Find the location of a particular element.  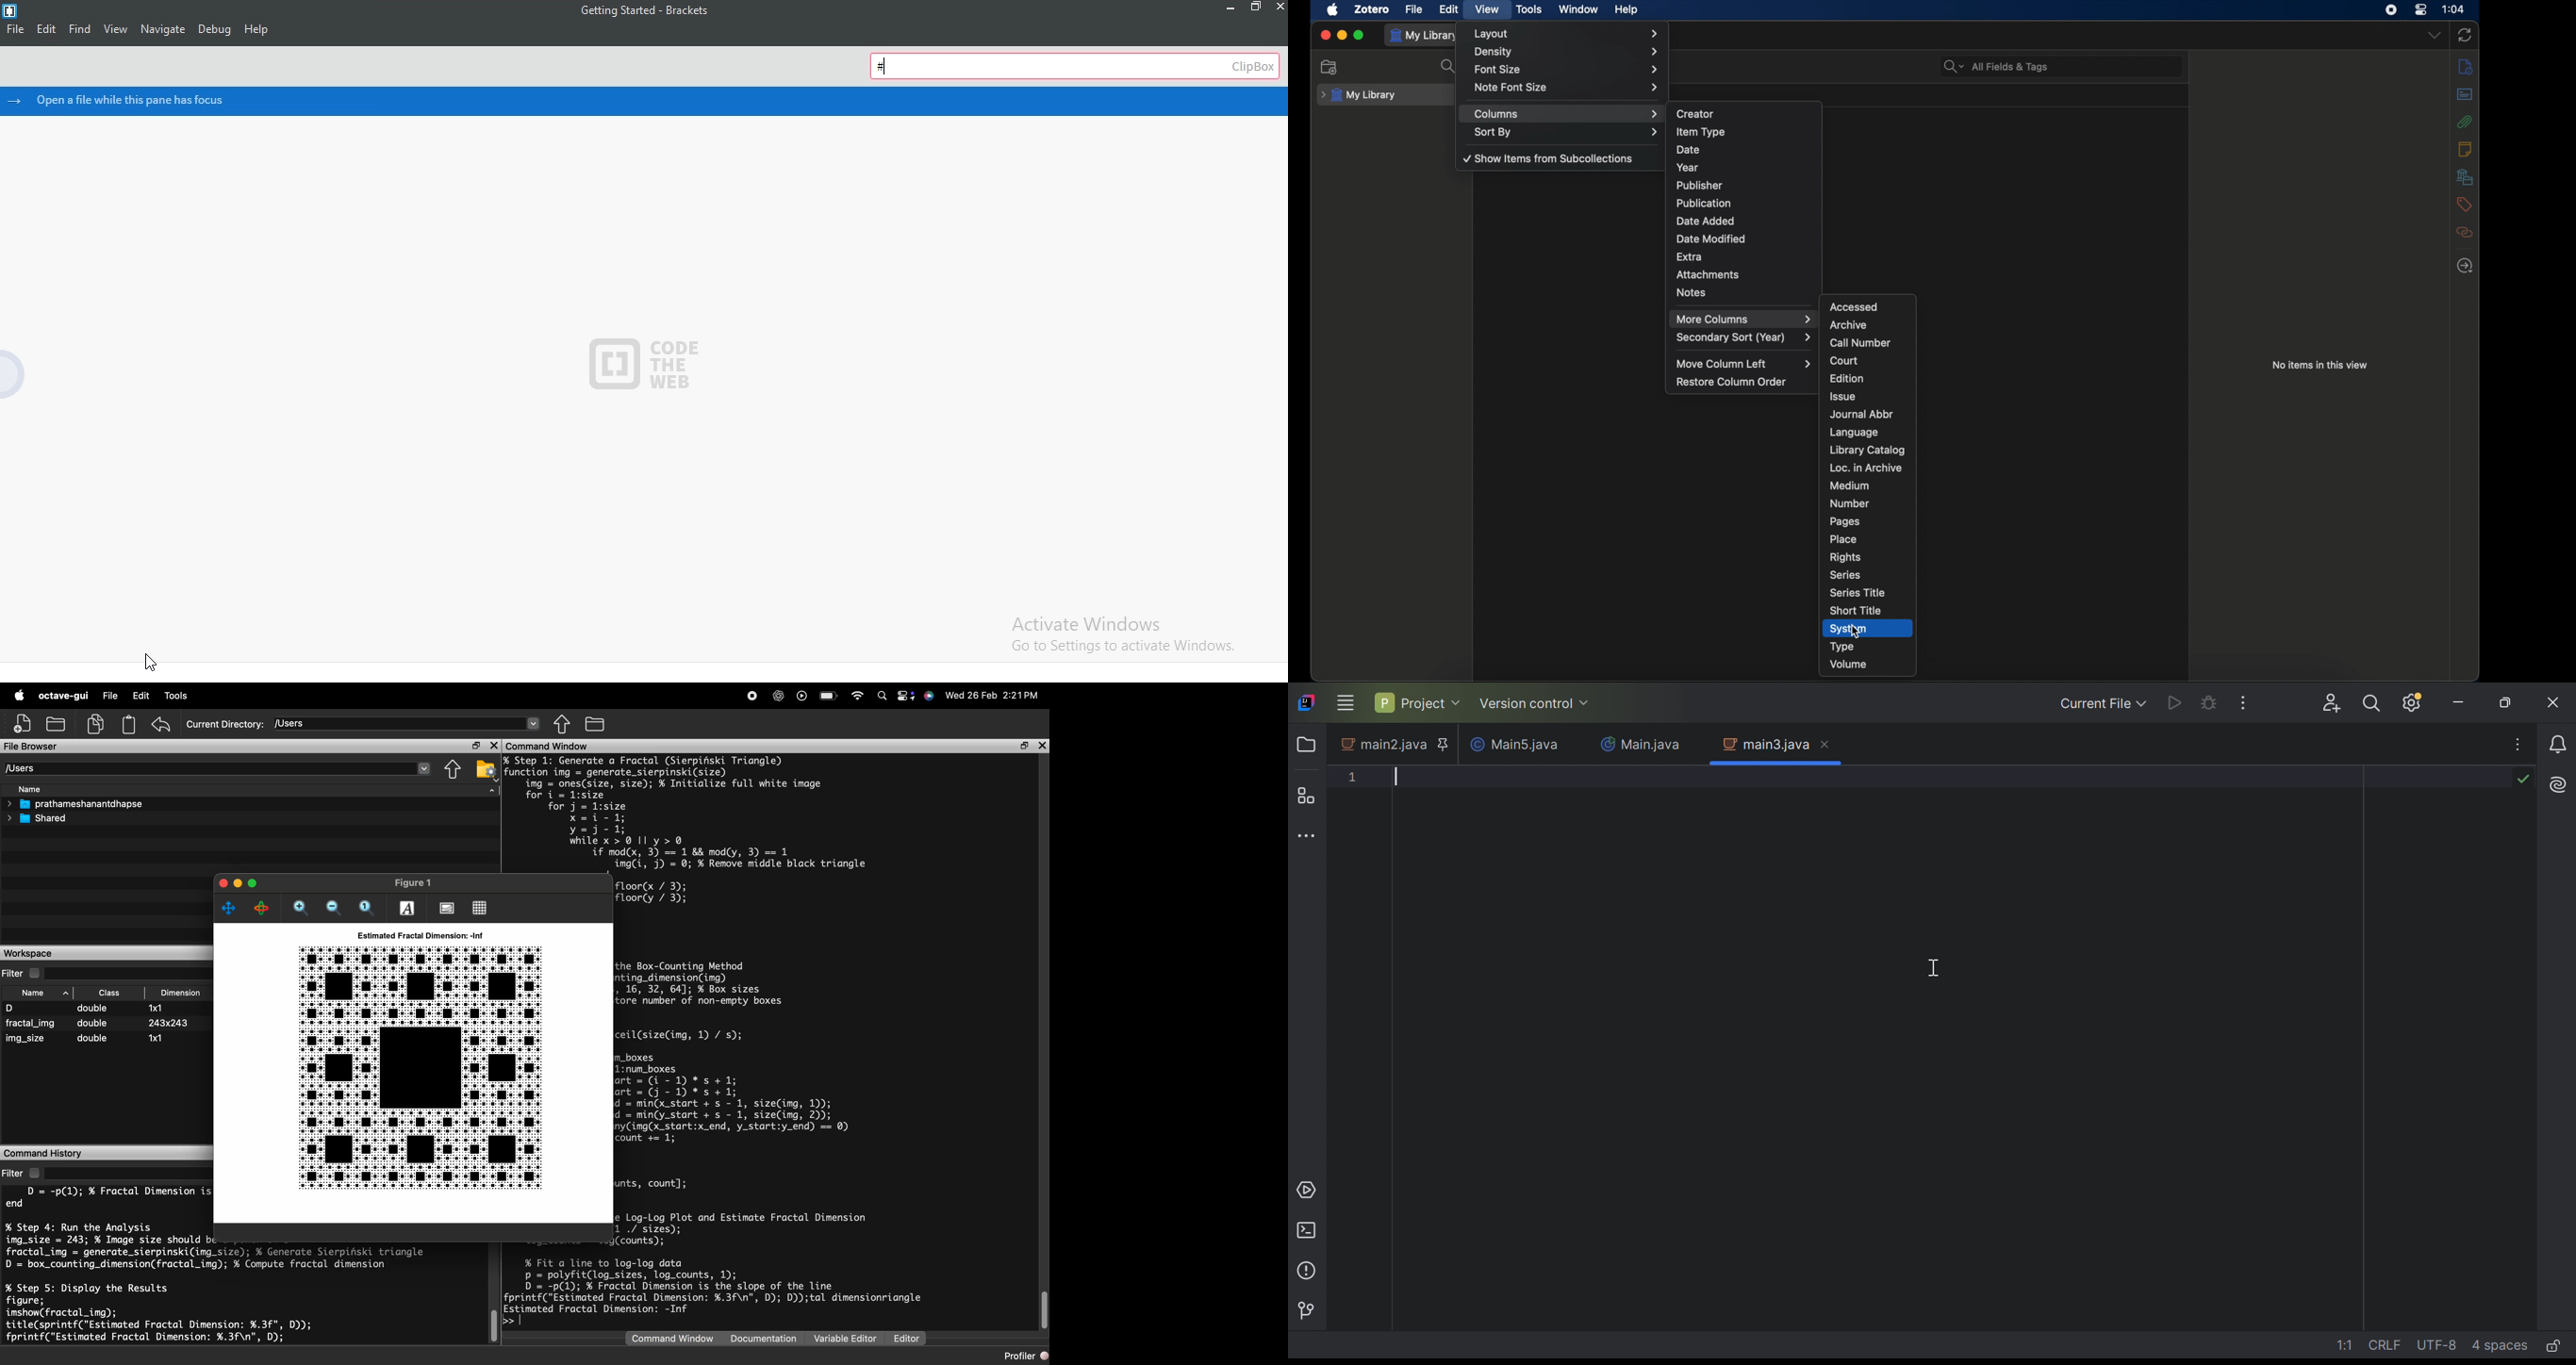

edit is located at coordinates (43, 30).